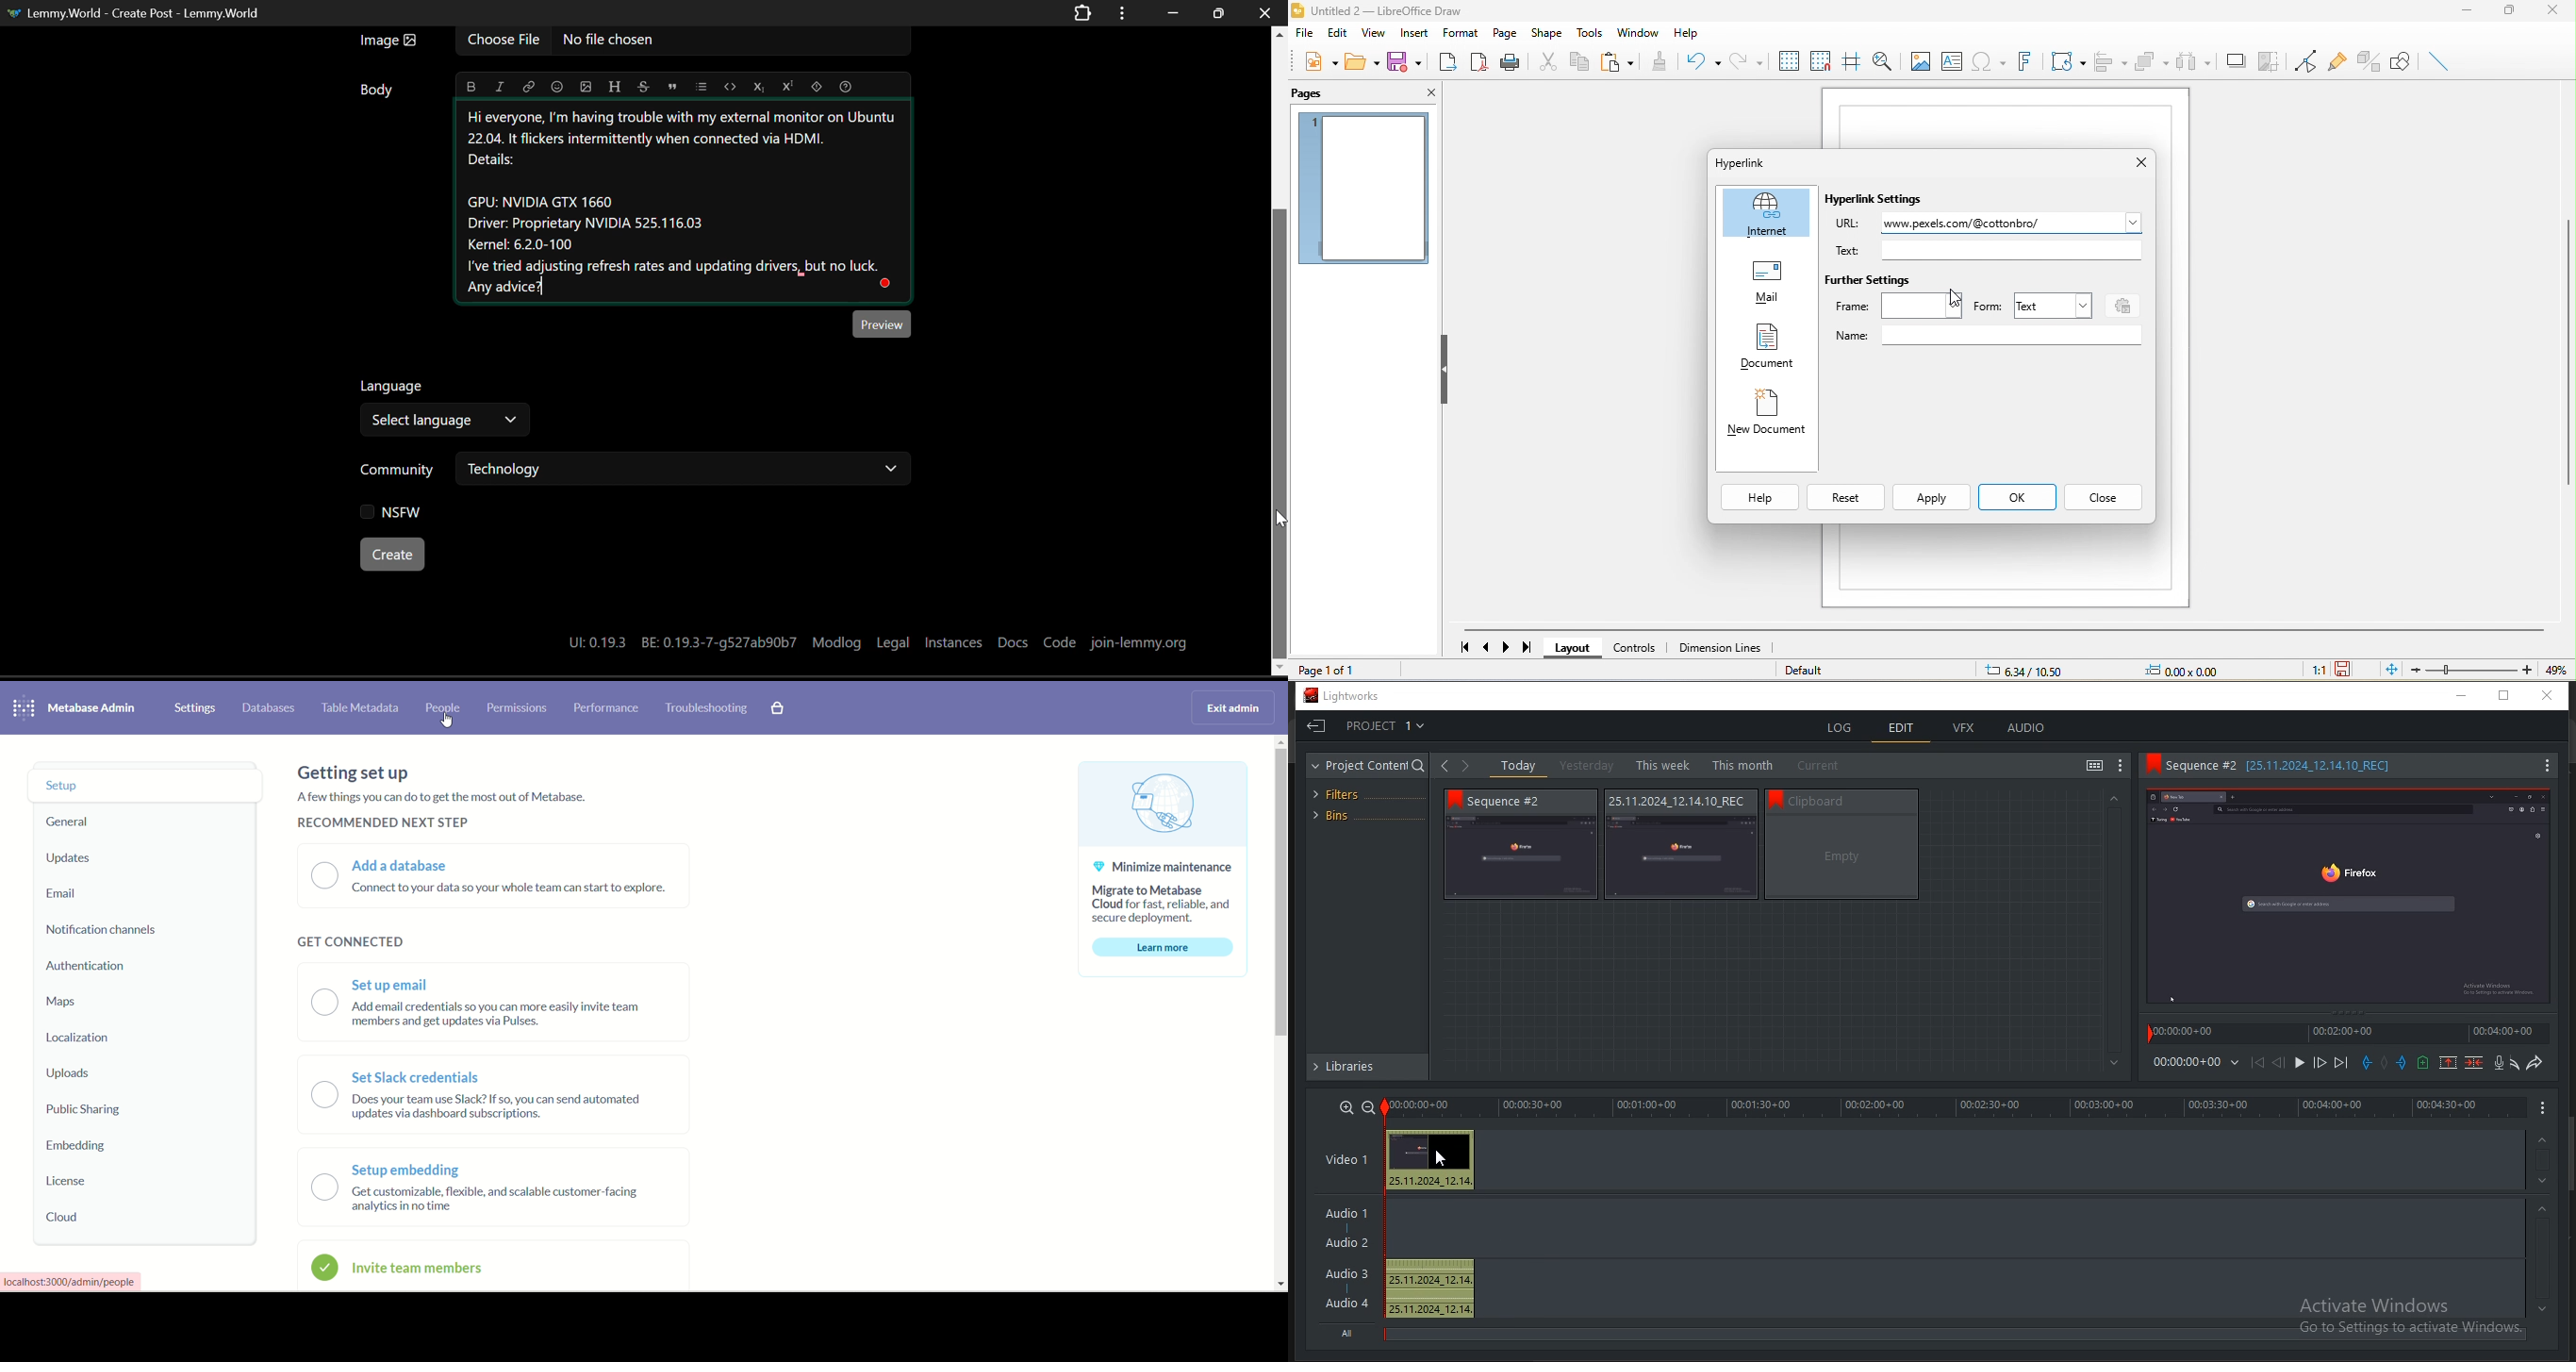 The height and width of the screenshot is (1372, 2576). Describe the element at coordinates (2121, 766) in the screenshot. I see `show settings menu` at that location.